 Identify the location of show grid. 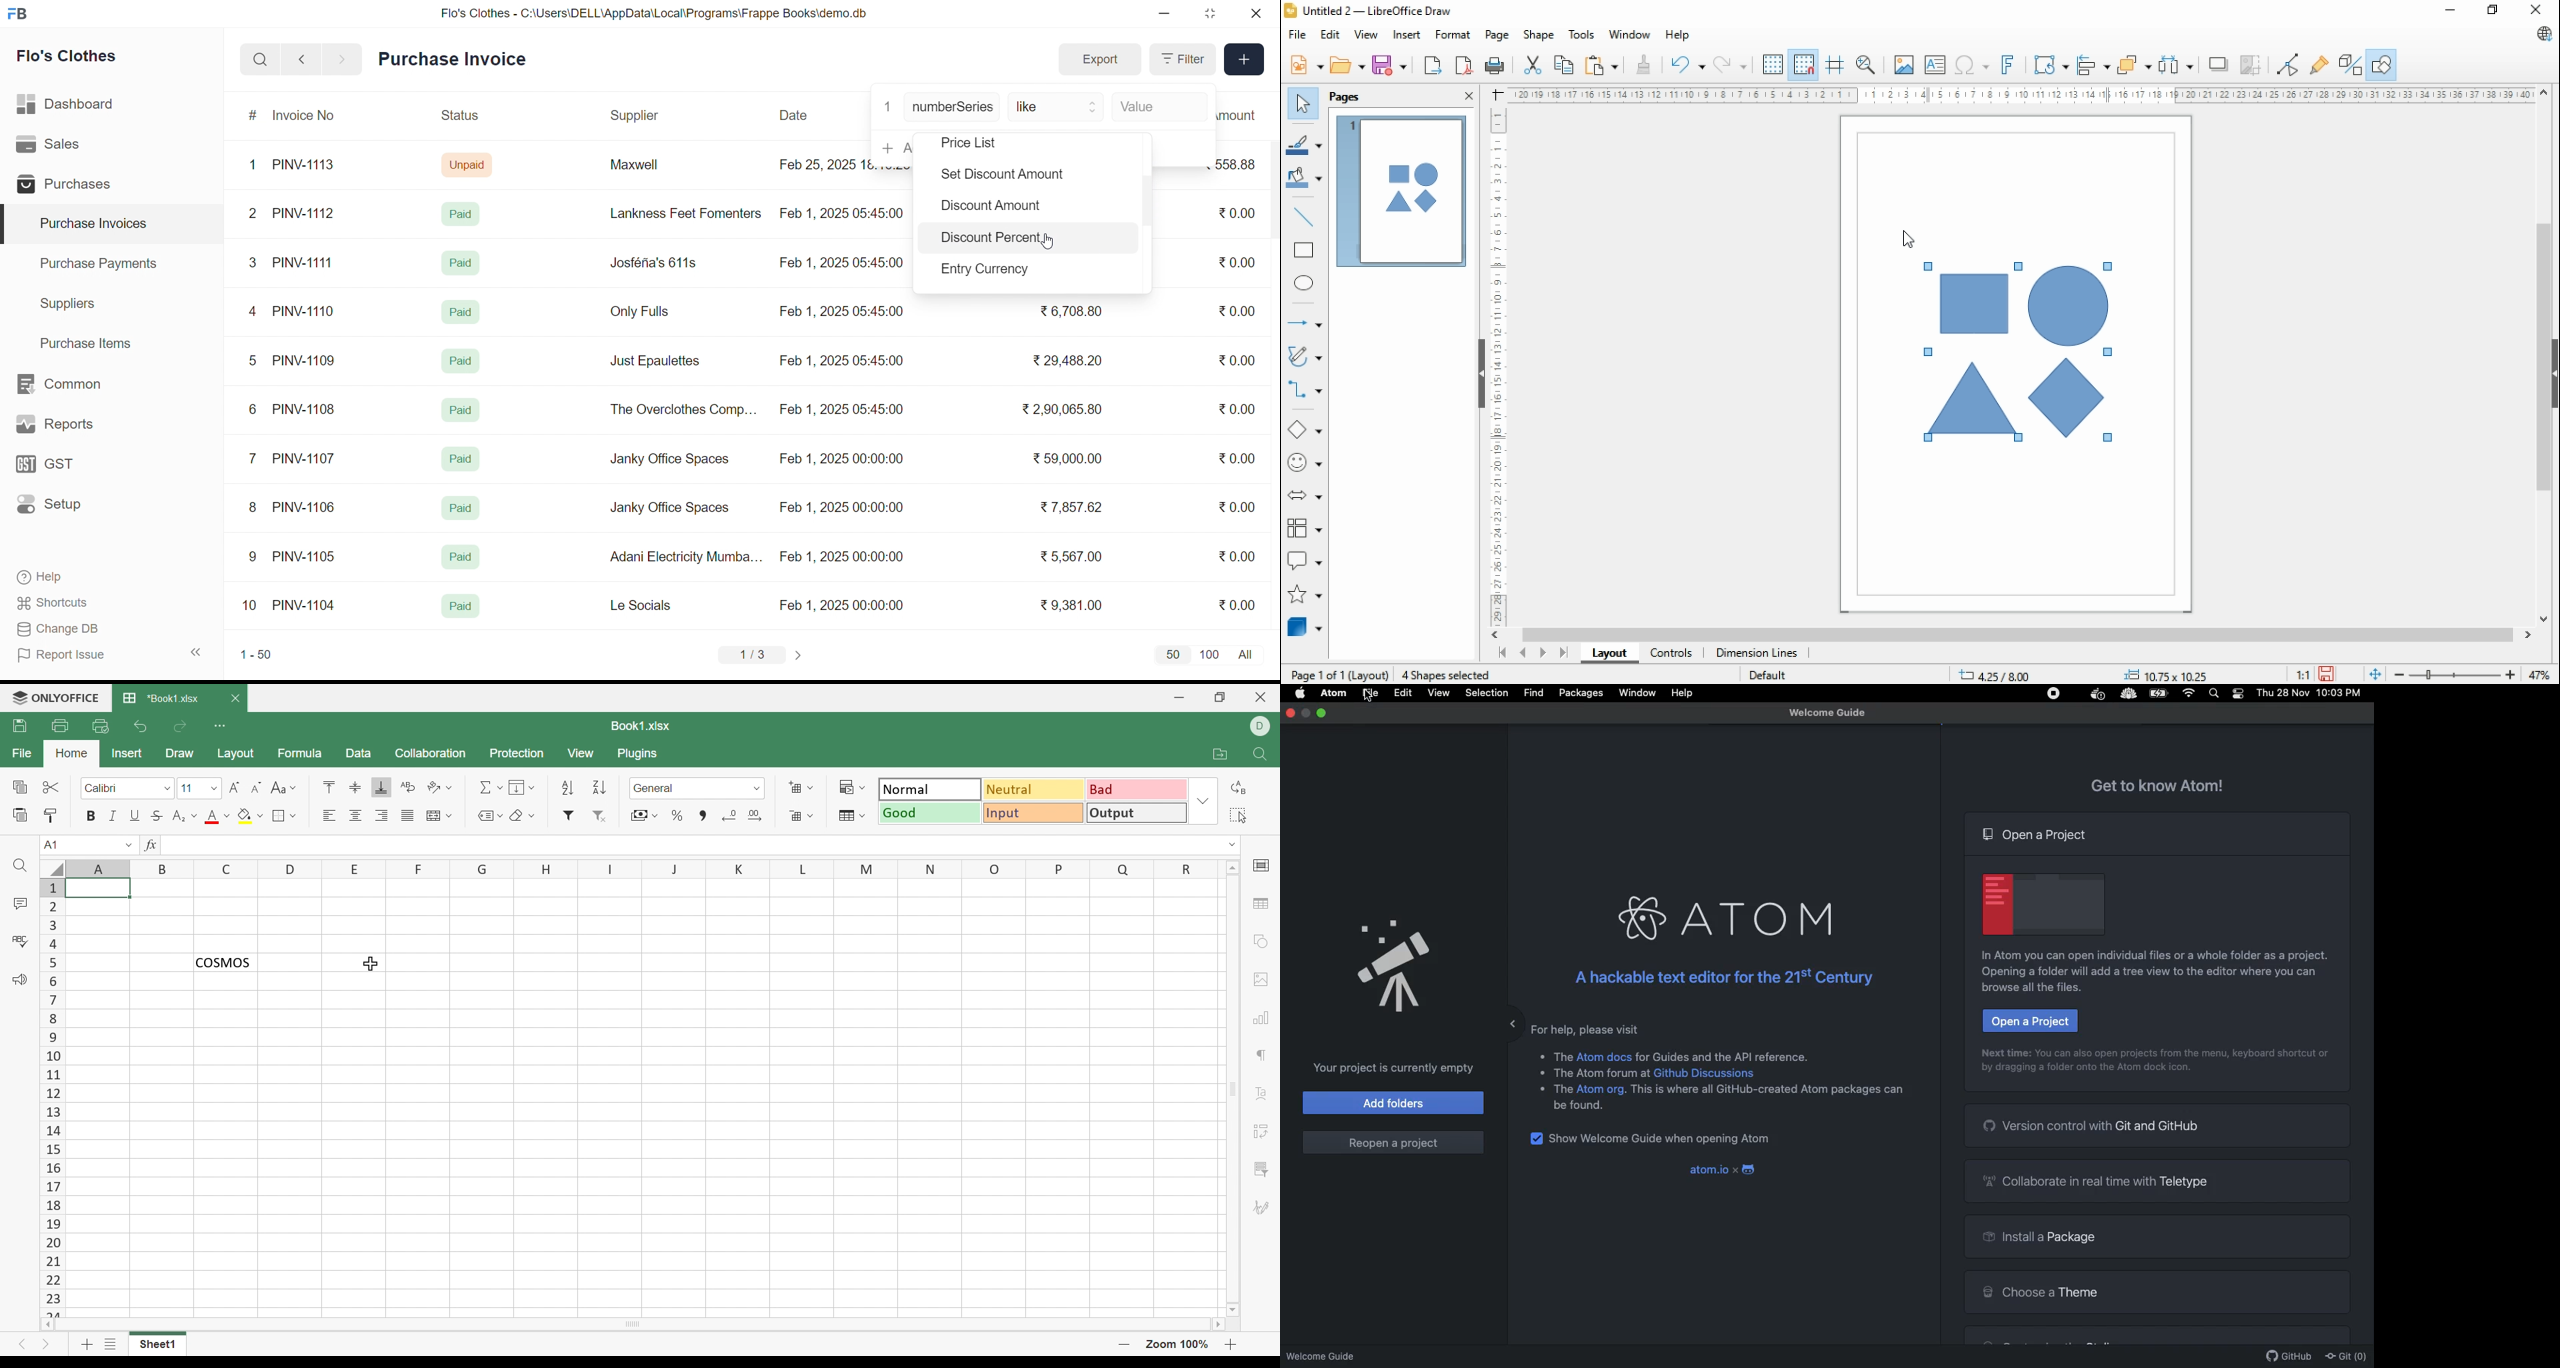
(1773, 64).